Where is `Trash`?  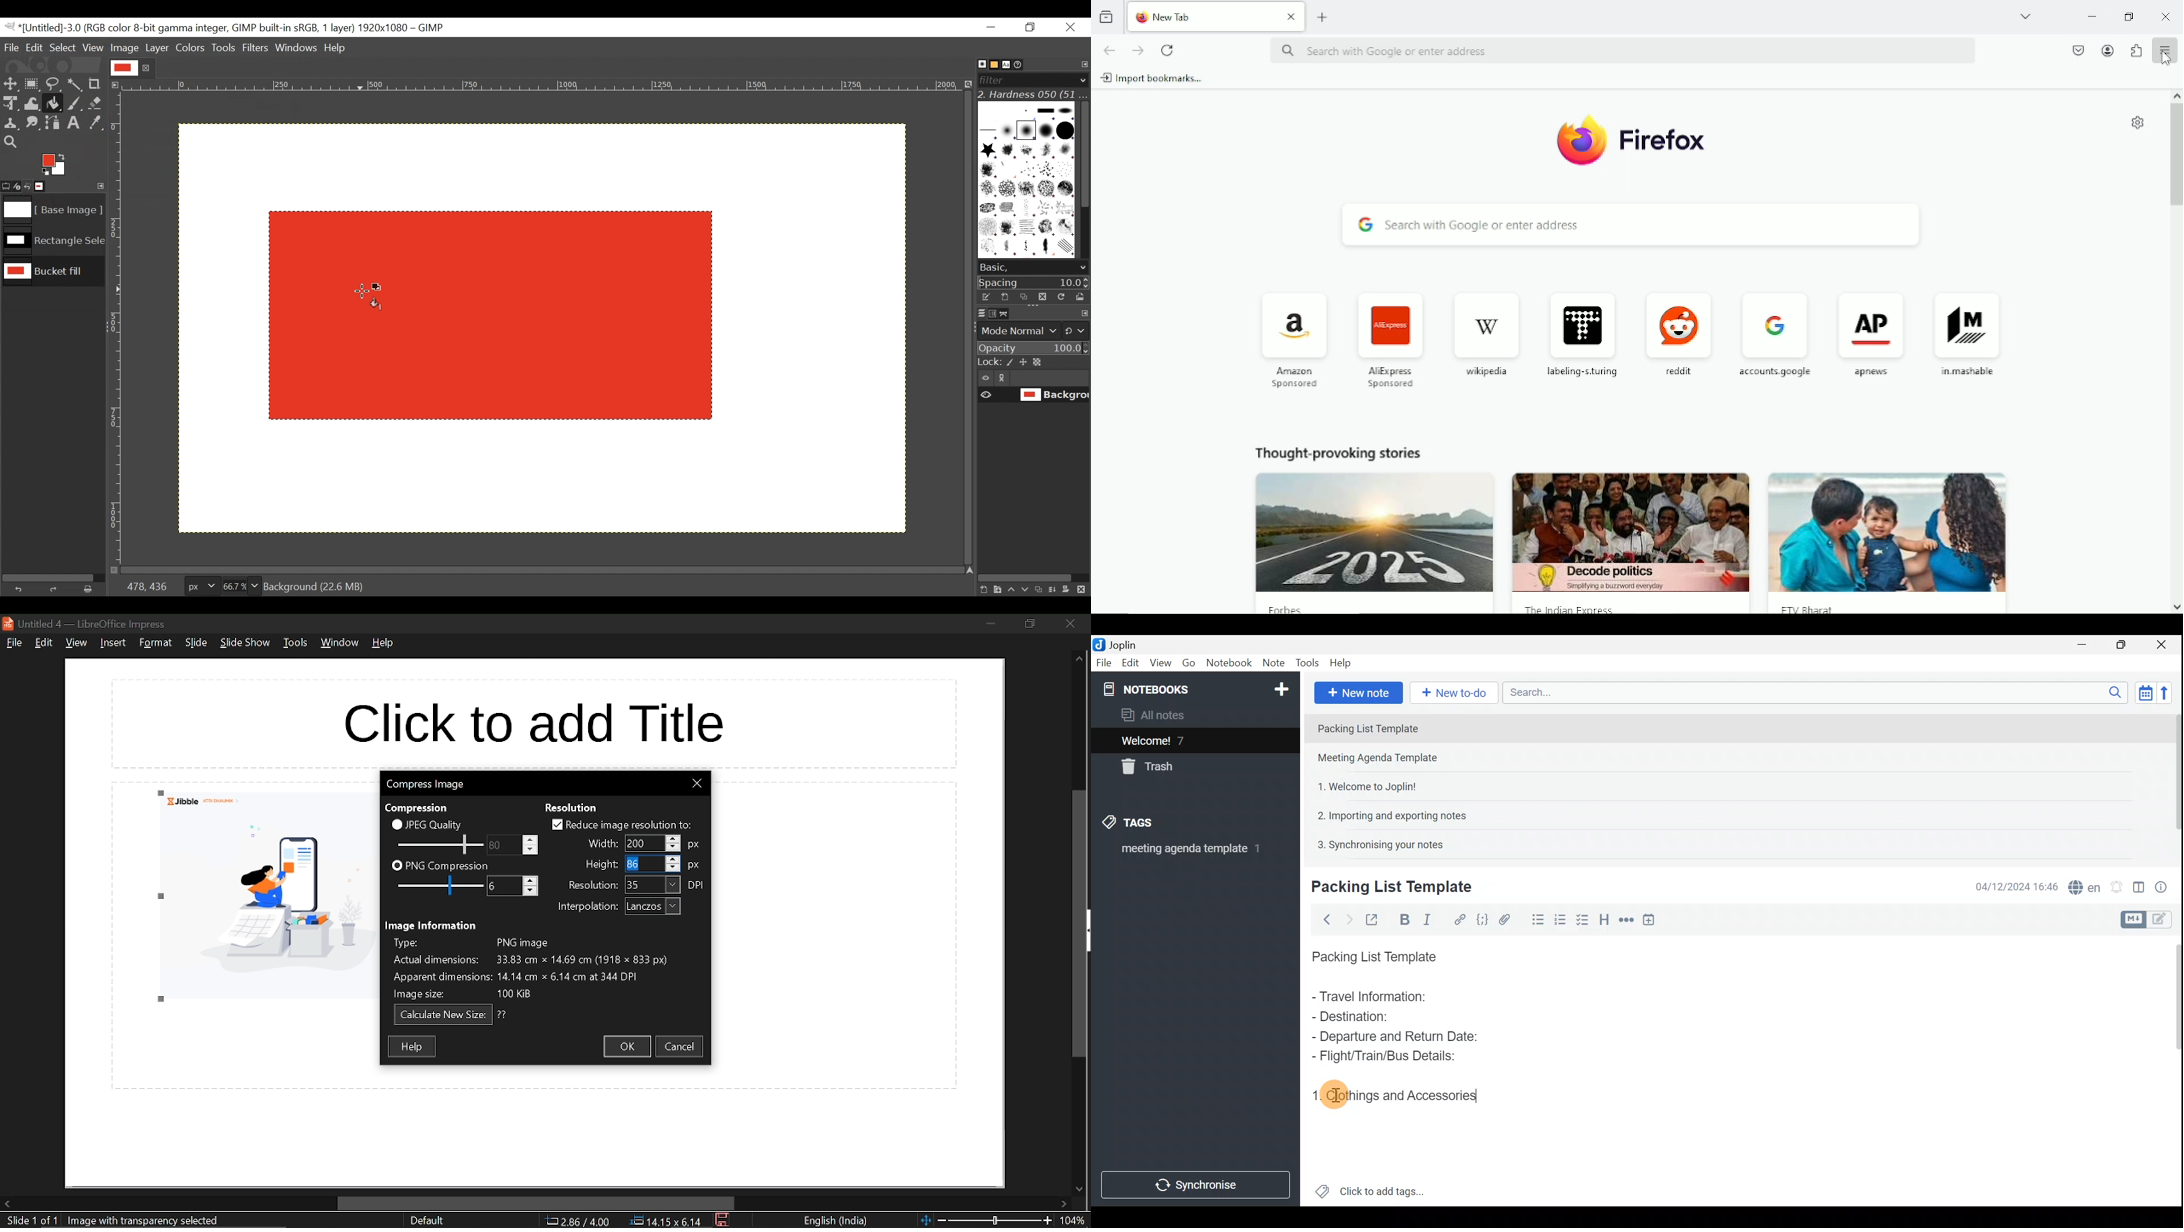
Trash is located at coordinates (1152, 769).